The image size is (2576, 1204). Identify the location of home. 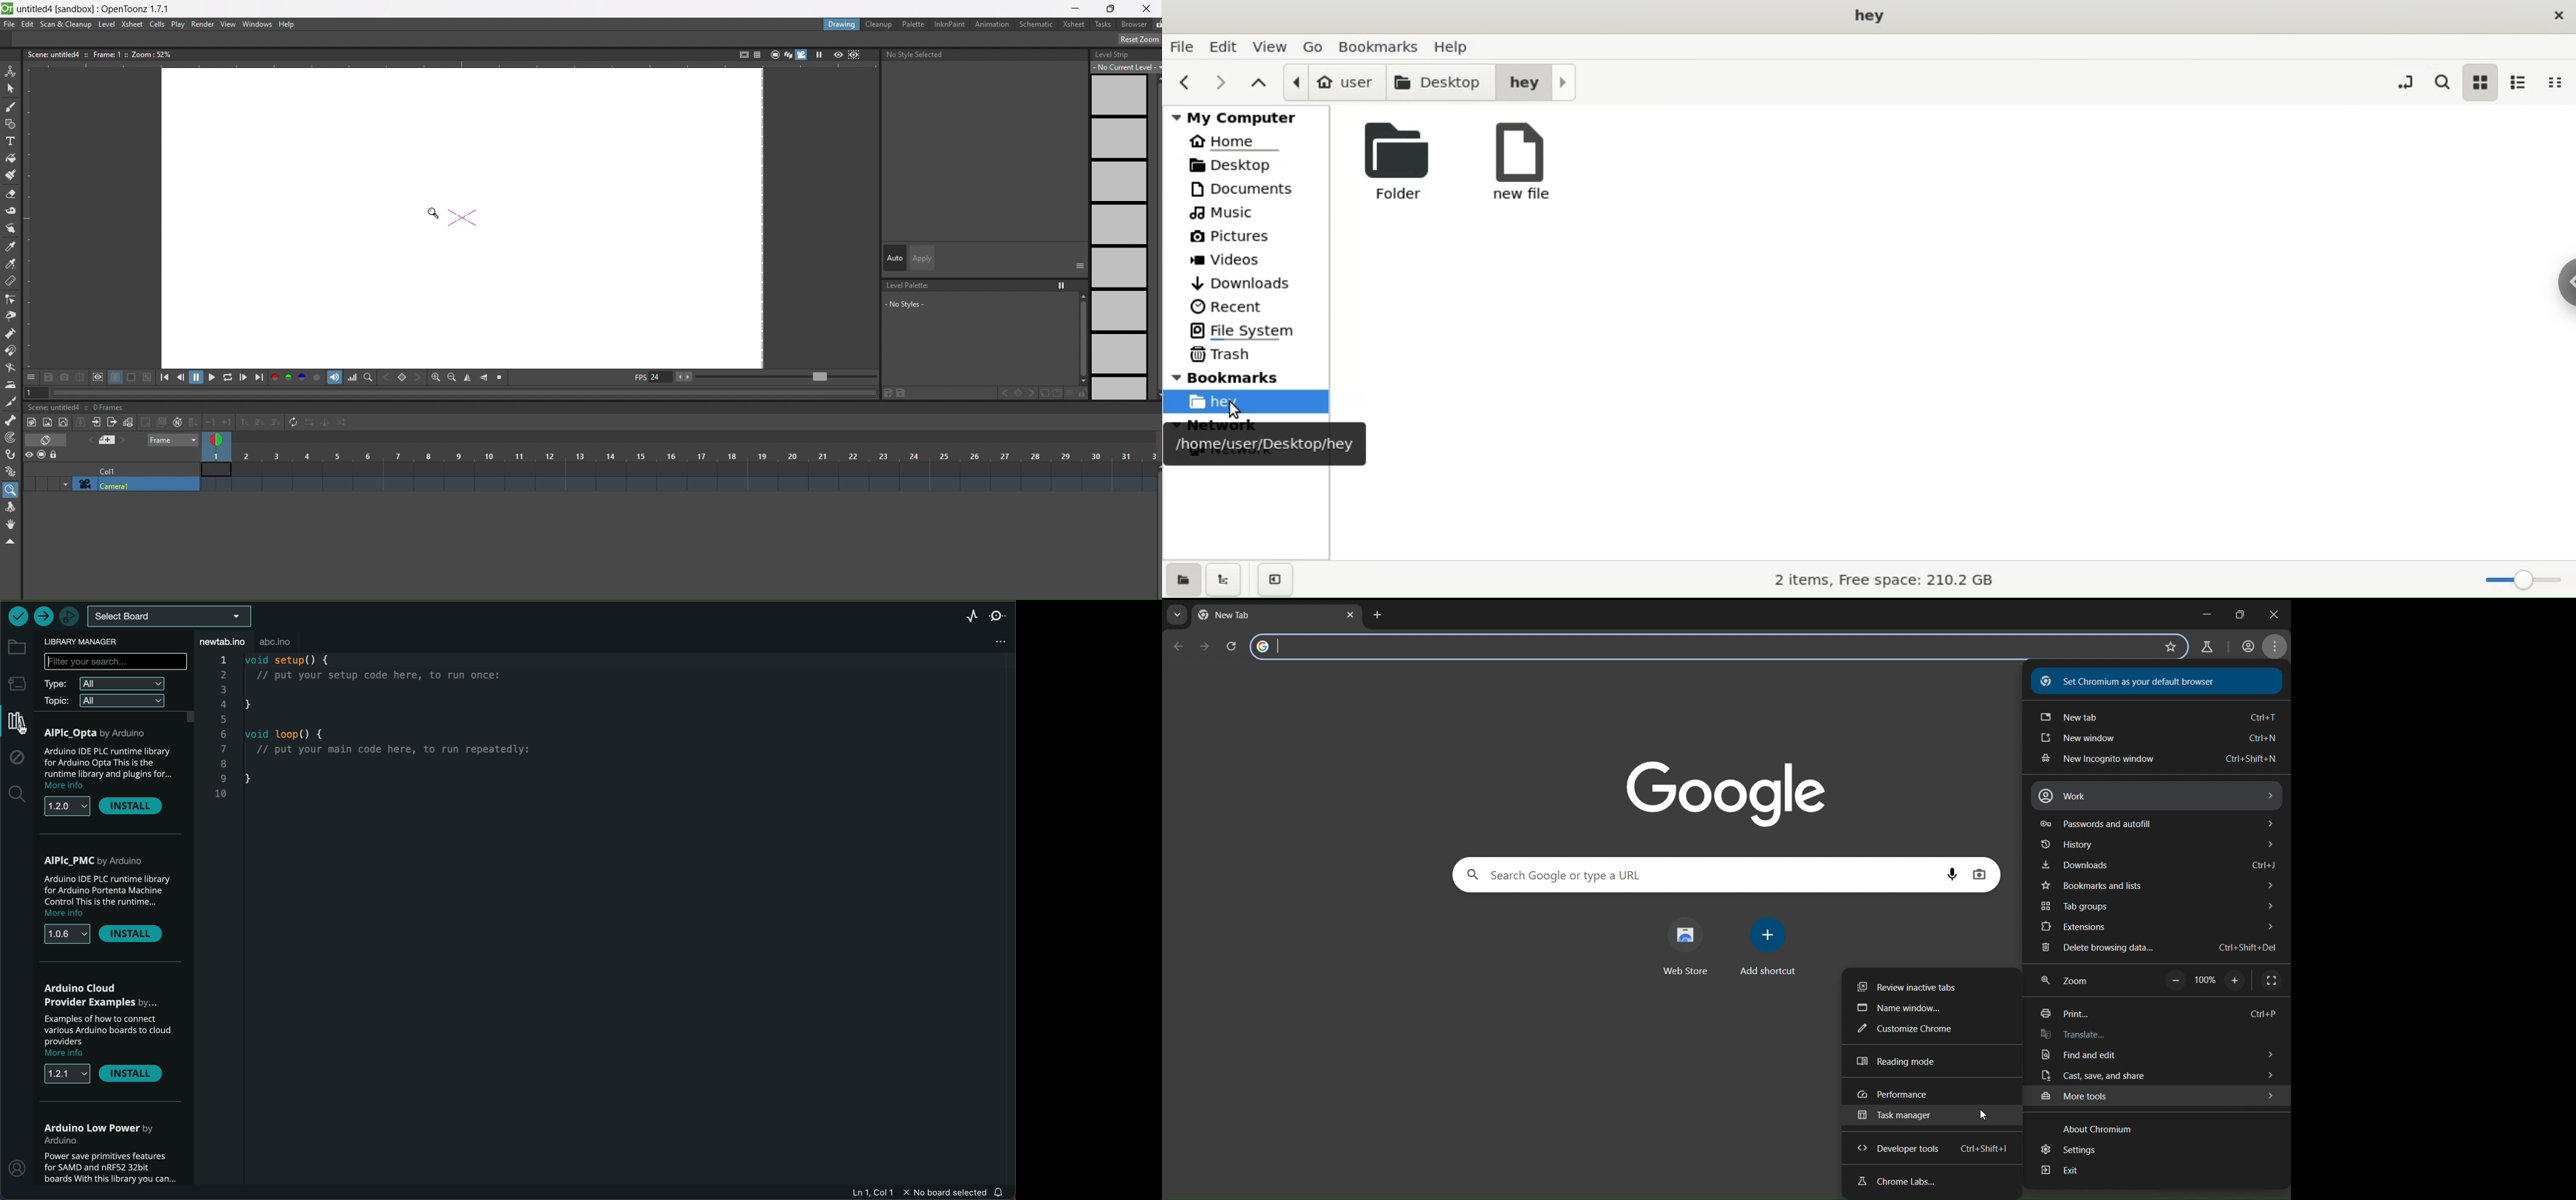
(1236, 143).